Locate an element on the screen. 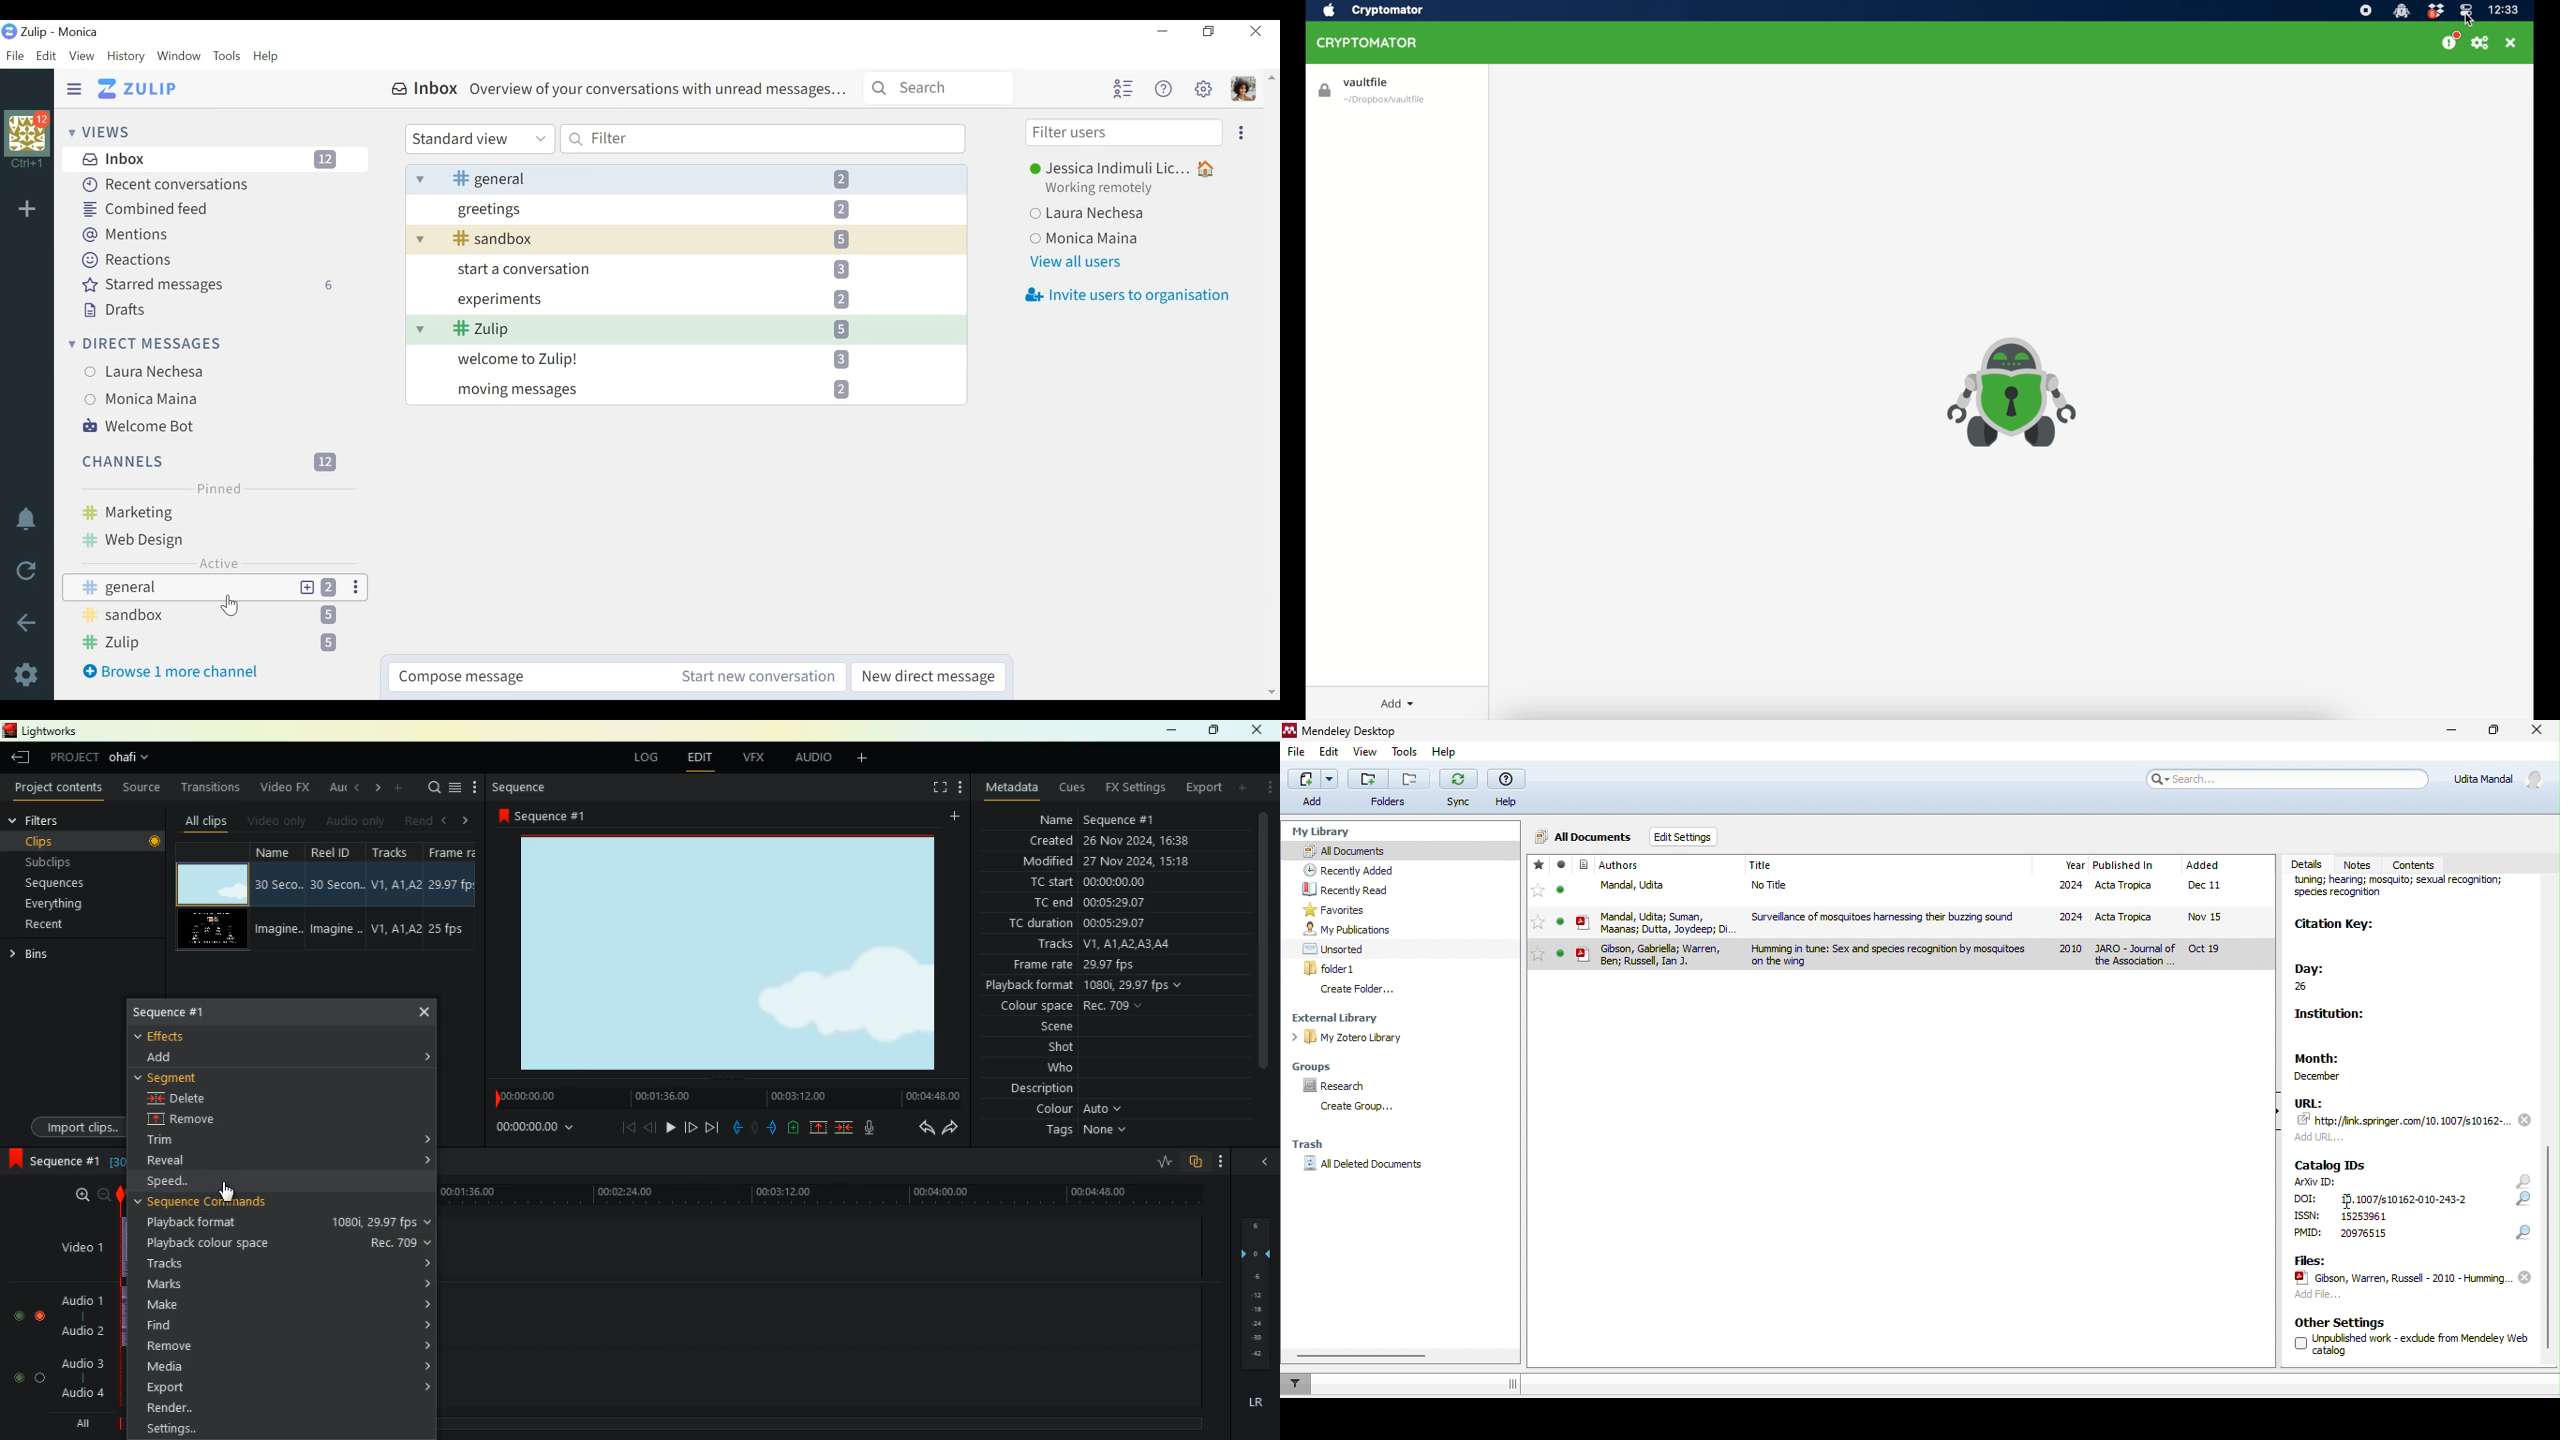  filter is located at coordinates (1299, 1383).